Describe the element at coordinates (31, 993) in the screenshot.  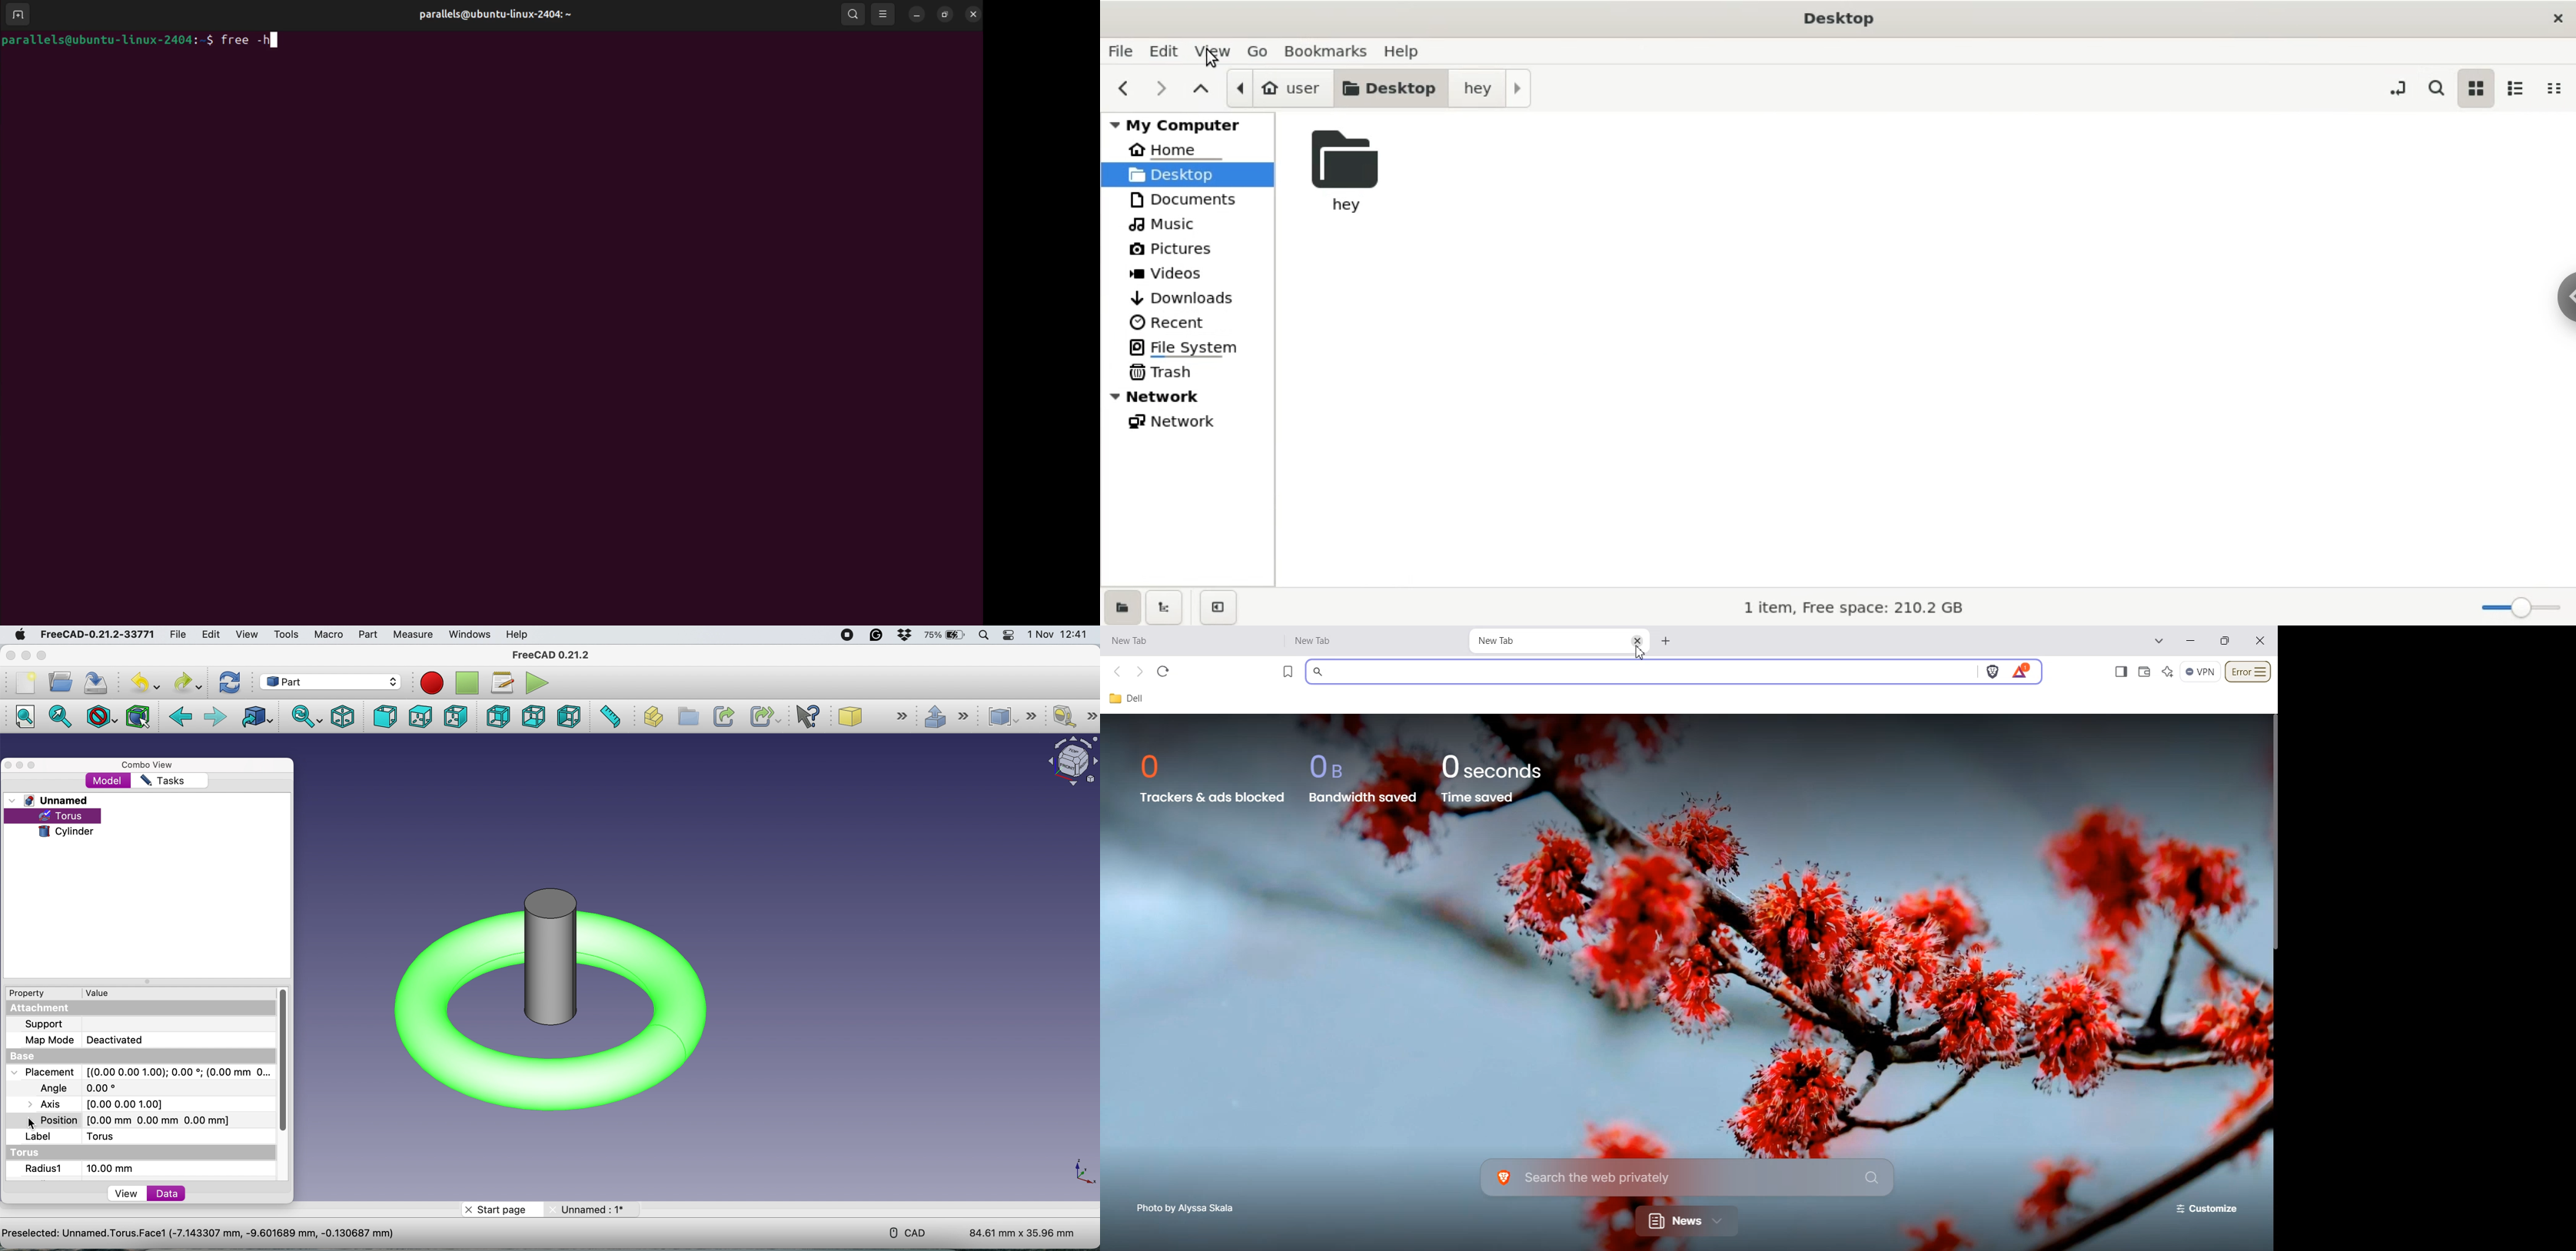
I see `property` at that location.